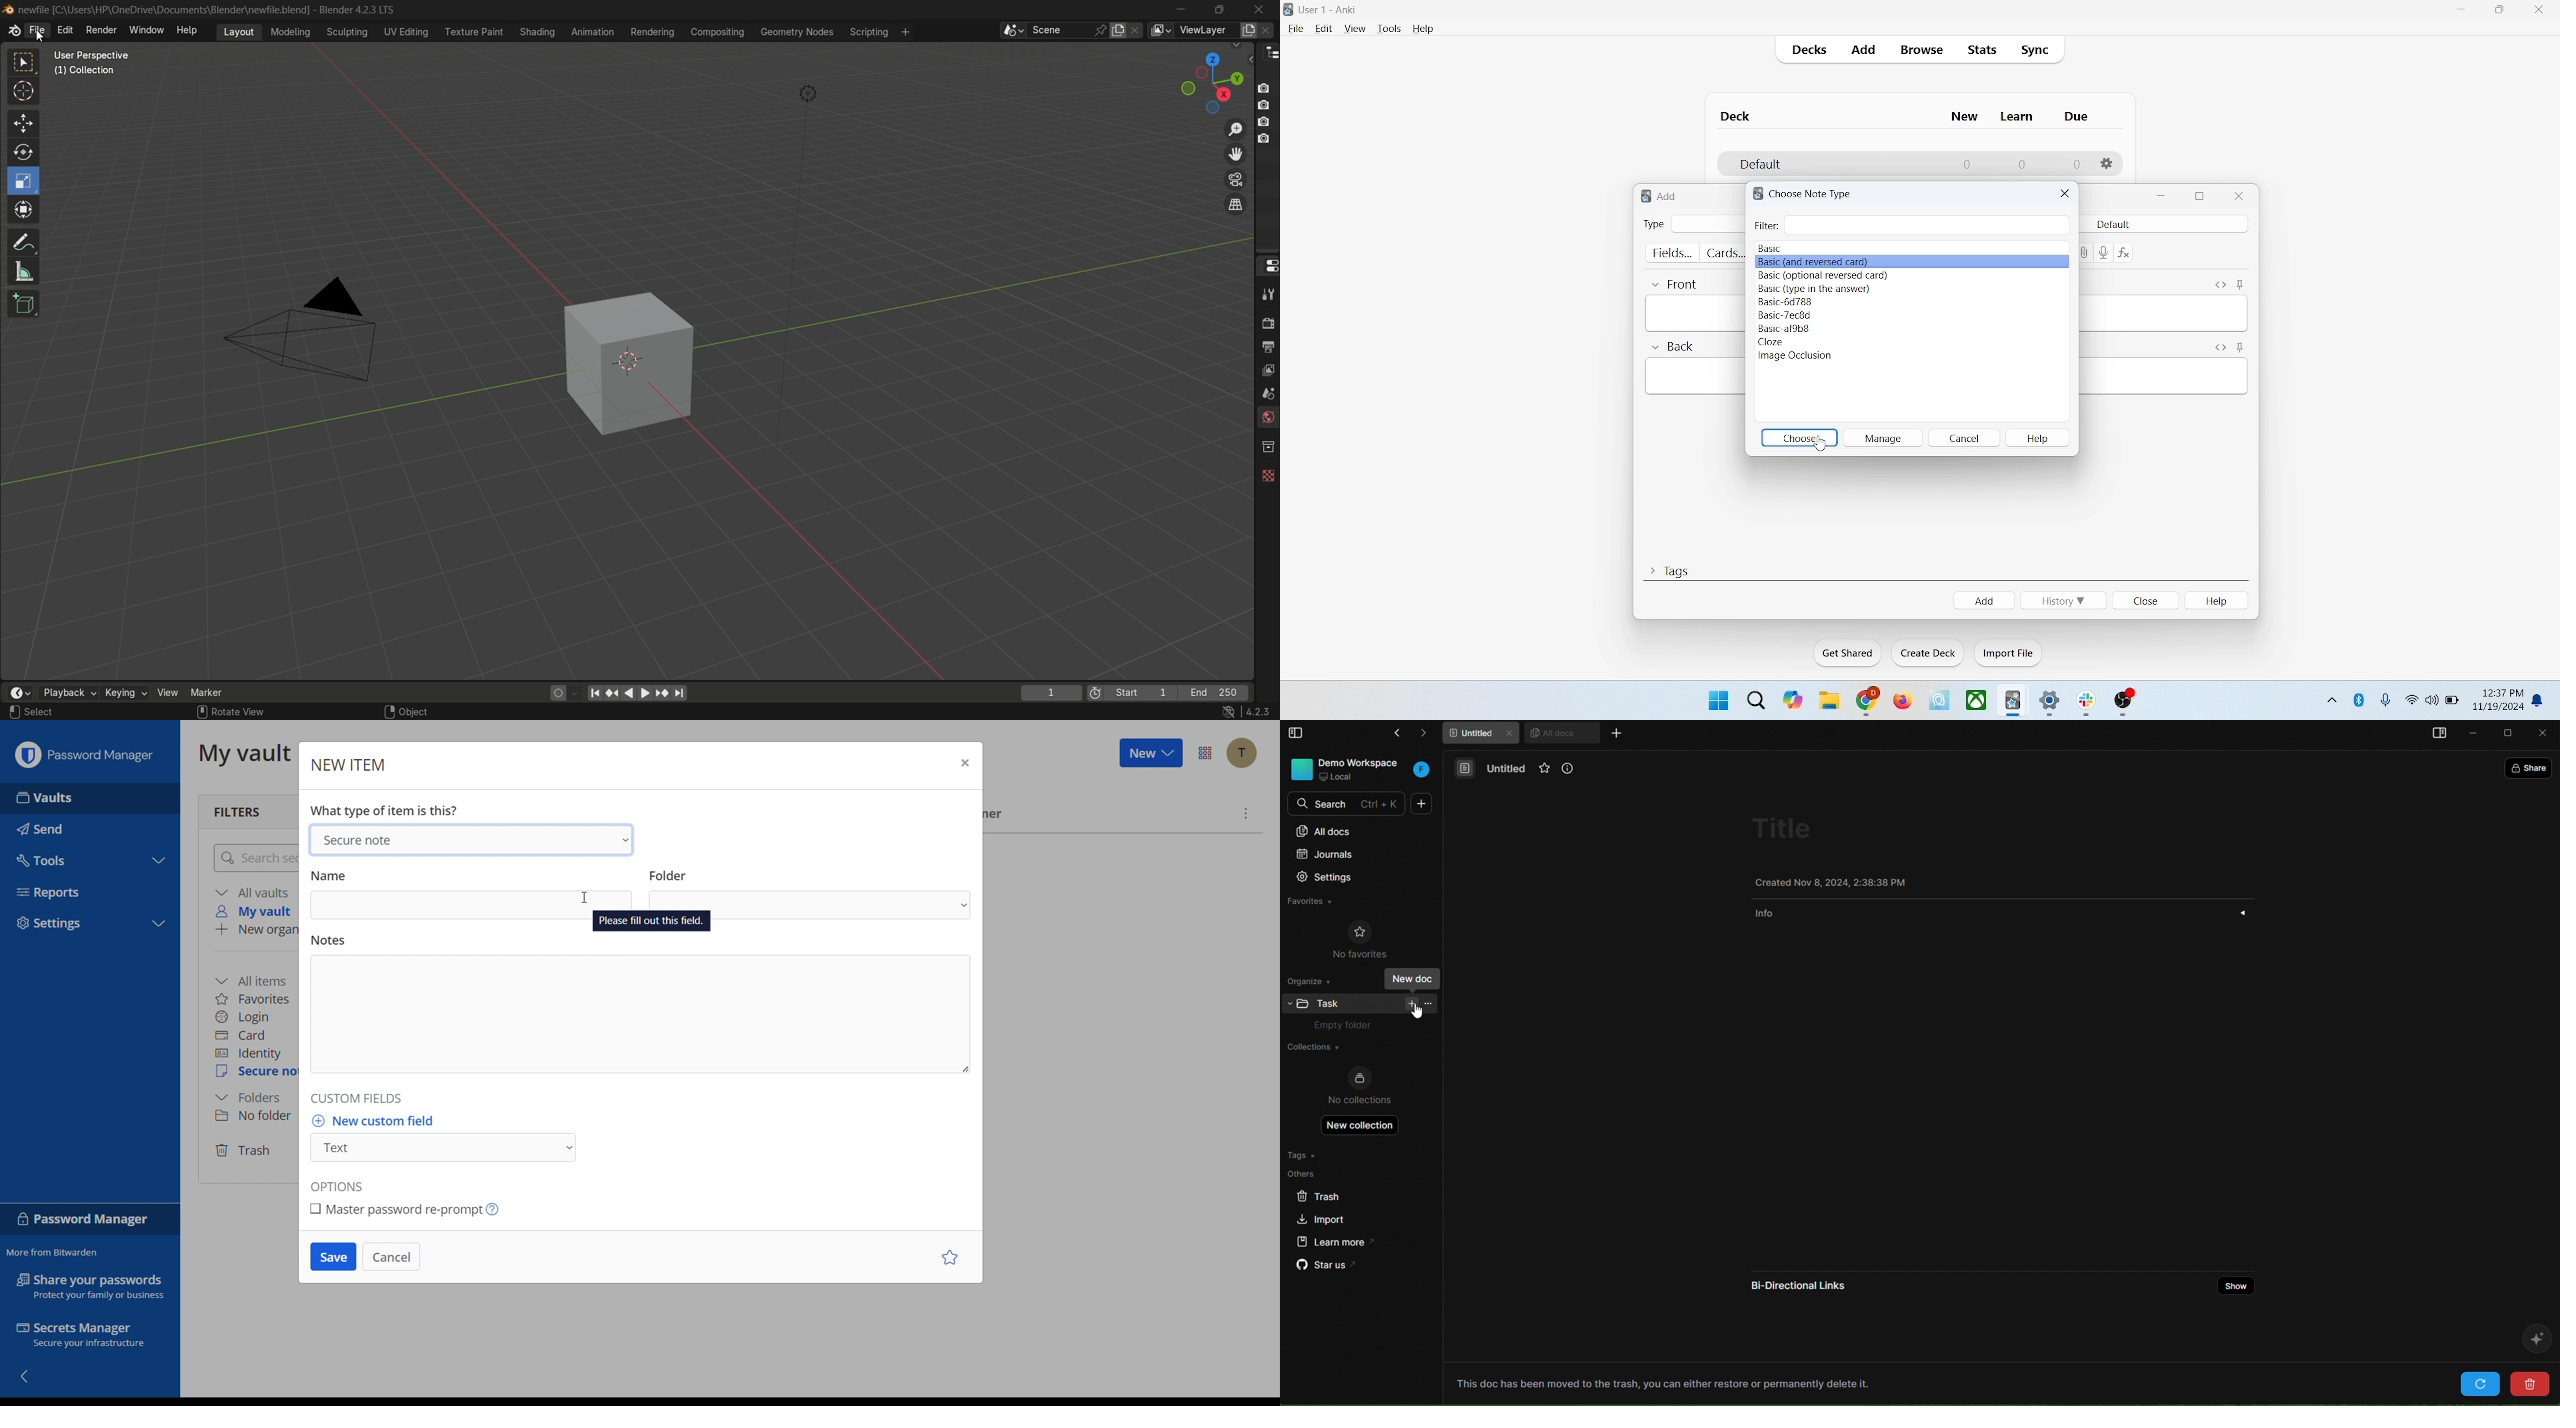 The image size is (2576, 1428). Describe the element at coordinates (1430, 1003) in the screenshot. I see `doc options` at that location.